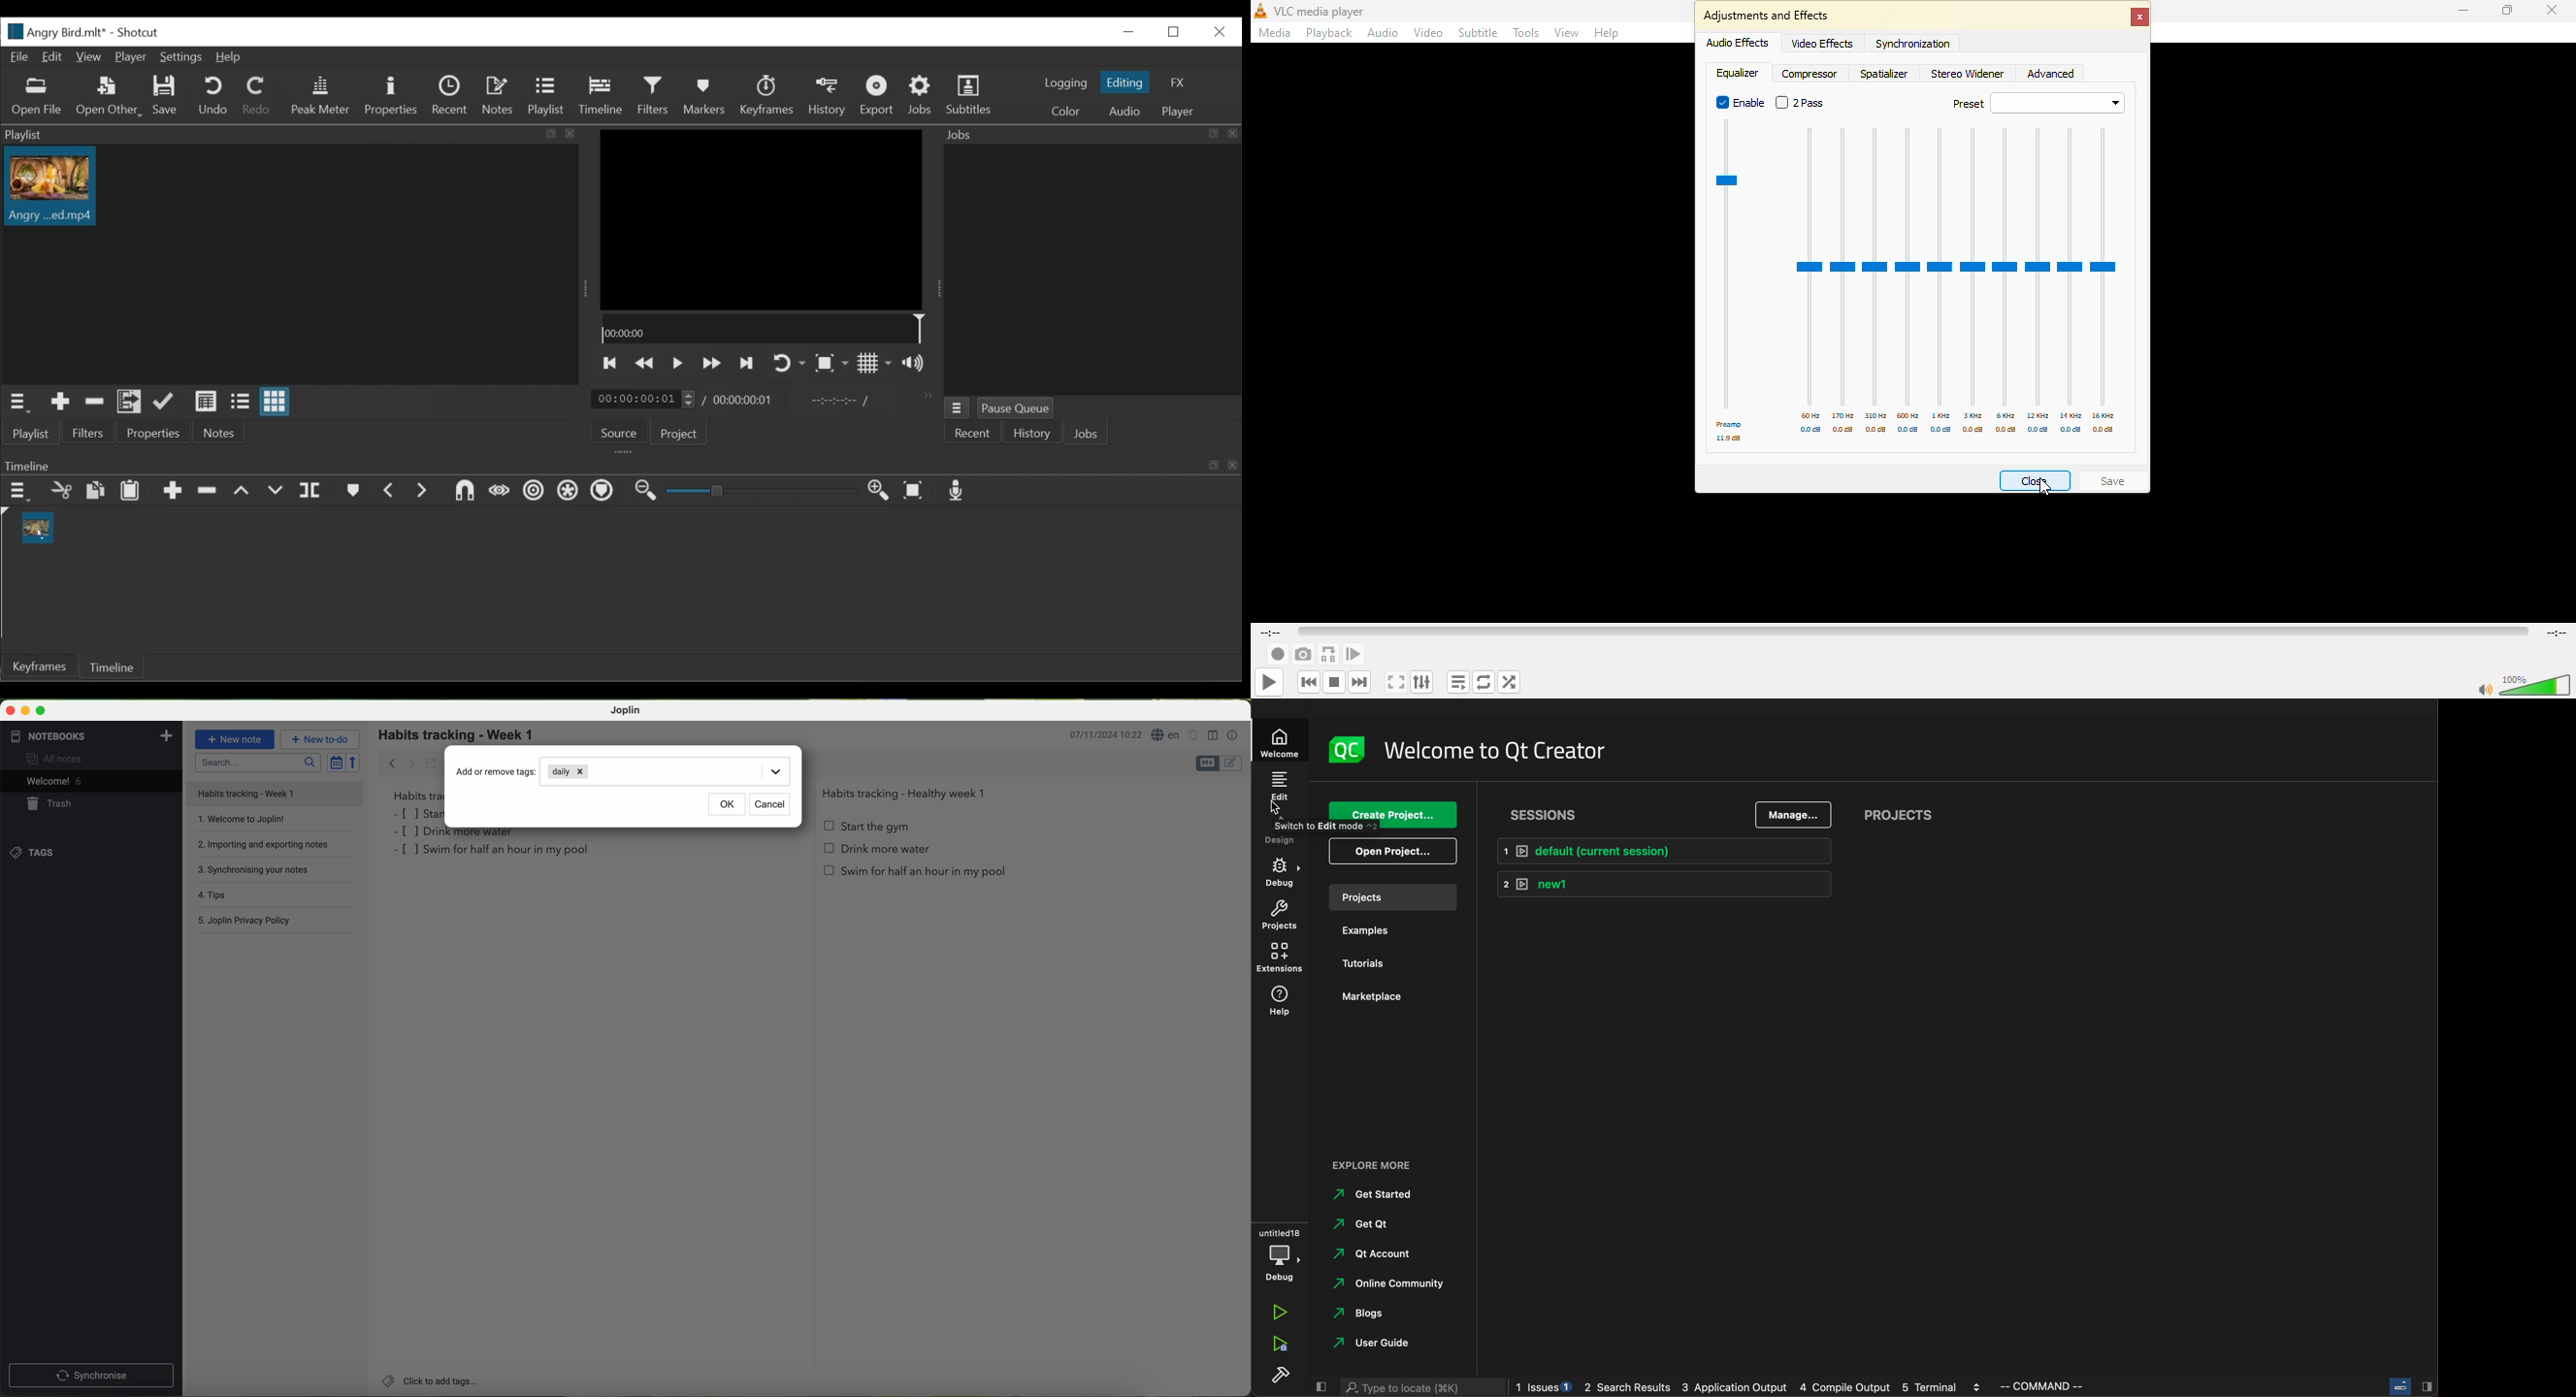  What do you see at coordinates (839, 400) in the screenshot?
I see `In point` at bounding box center [839, 400].